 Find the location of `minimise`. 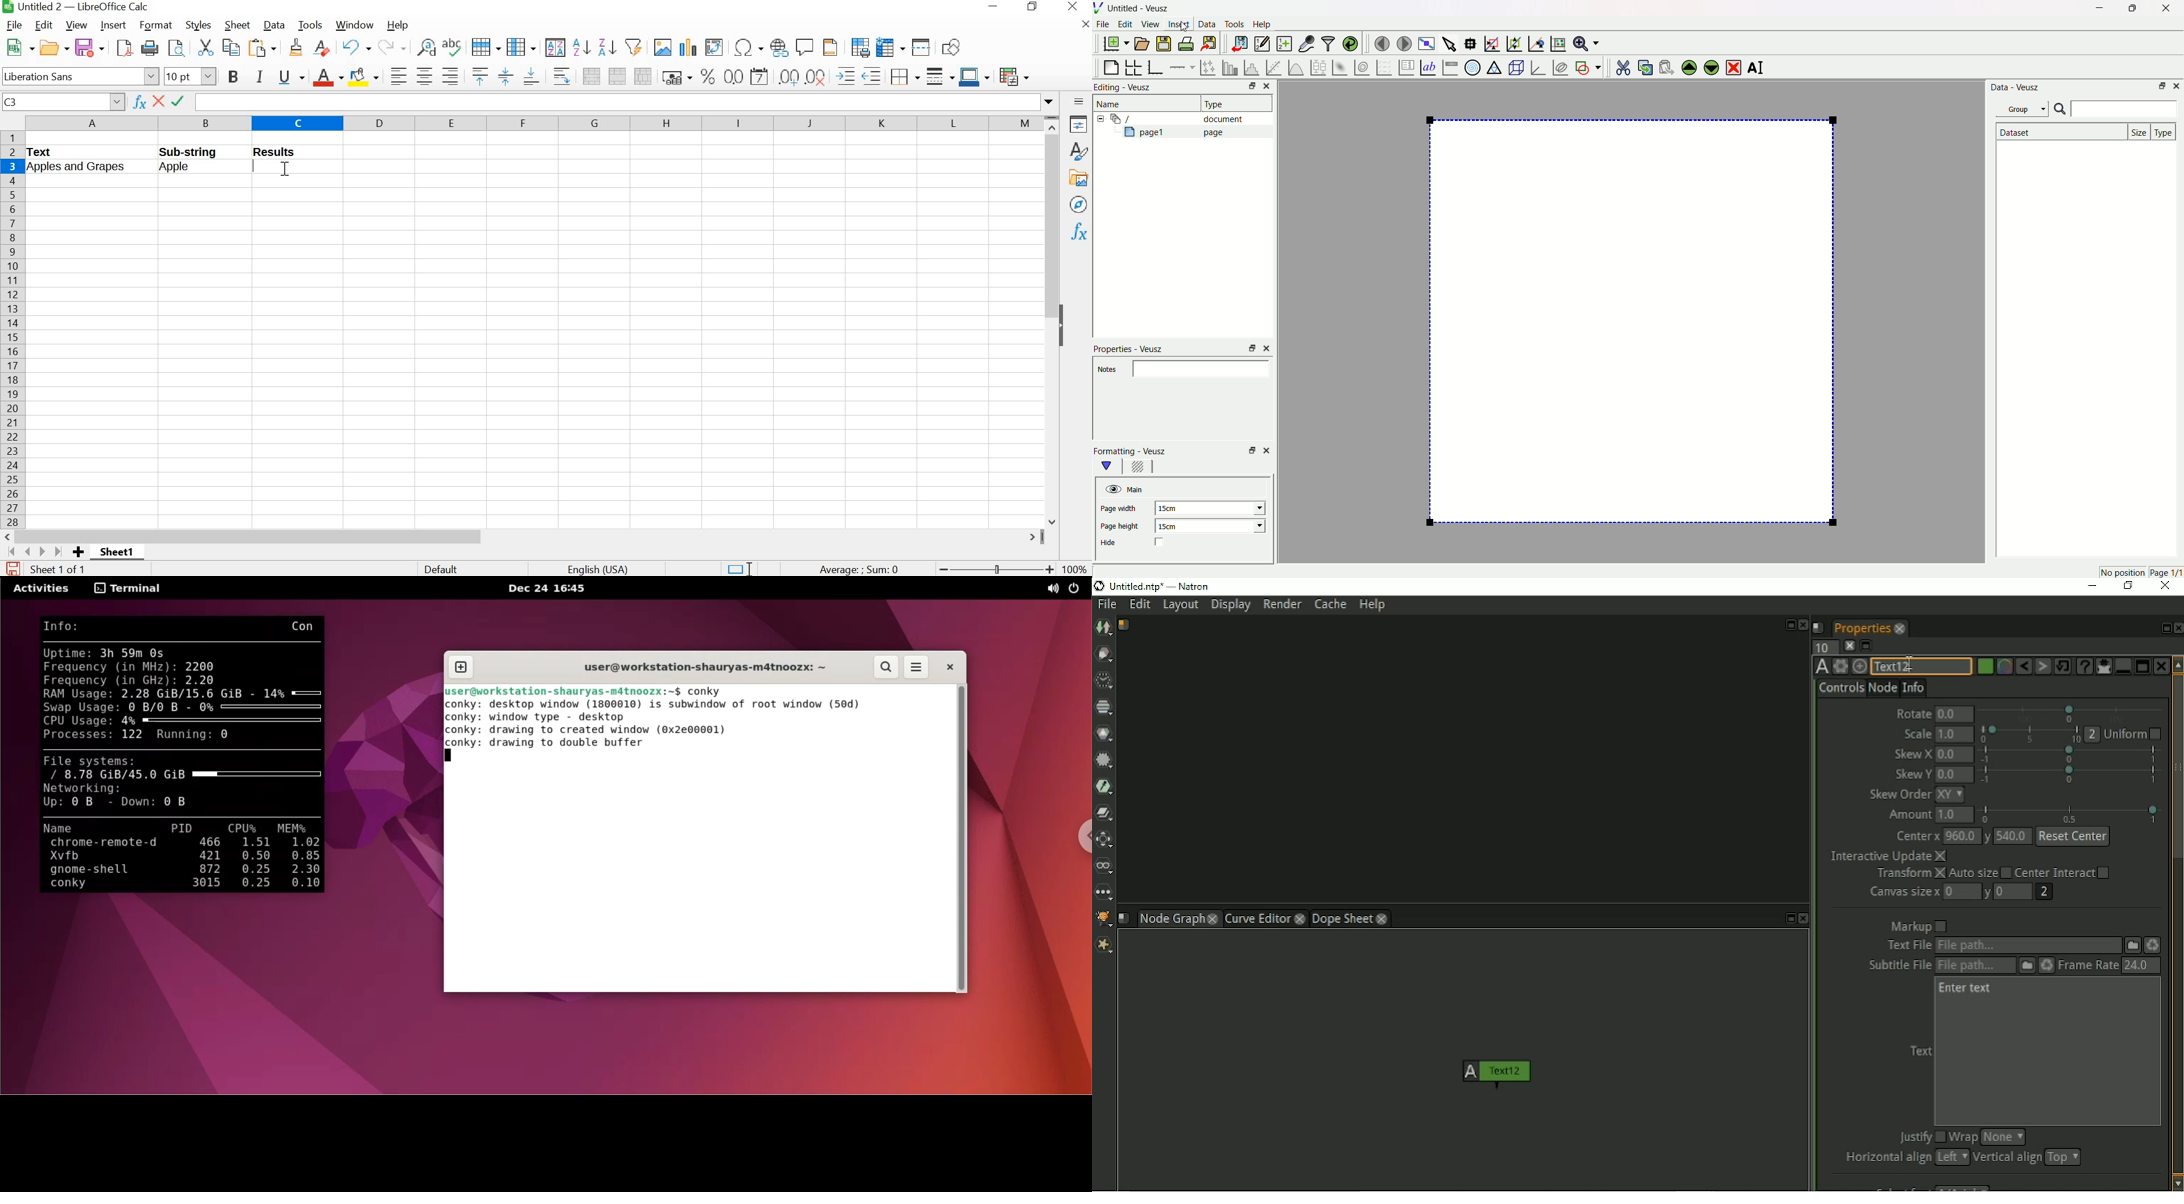

minimise is located at coordinates (1249, 348).